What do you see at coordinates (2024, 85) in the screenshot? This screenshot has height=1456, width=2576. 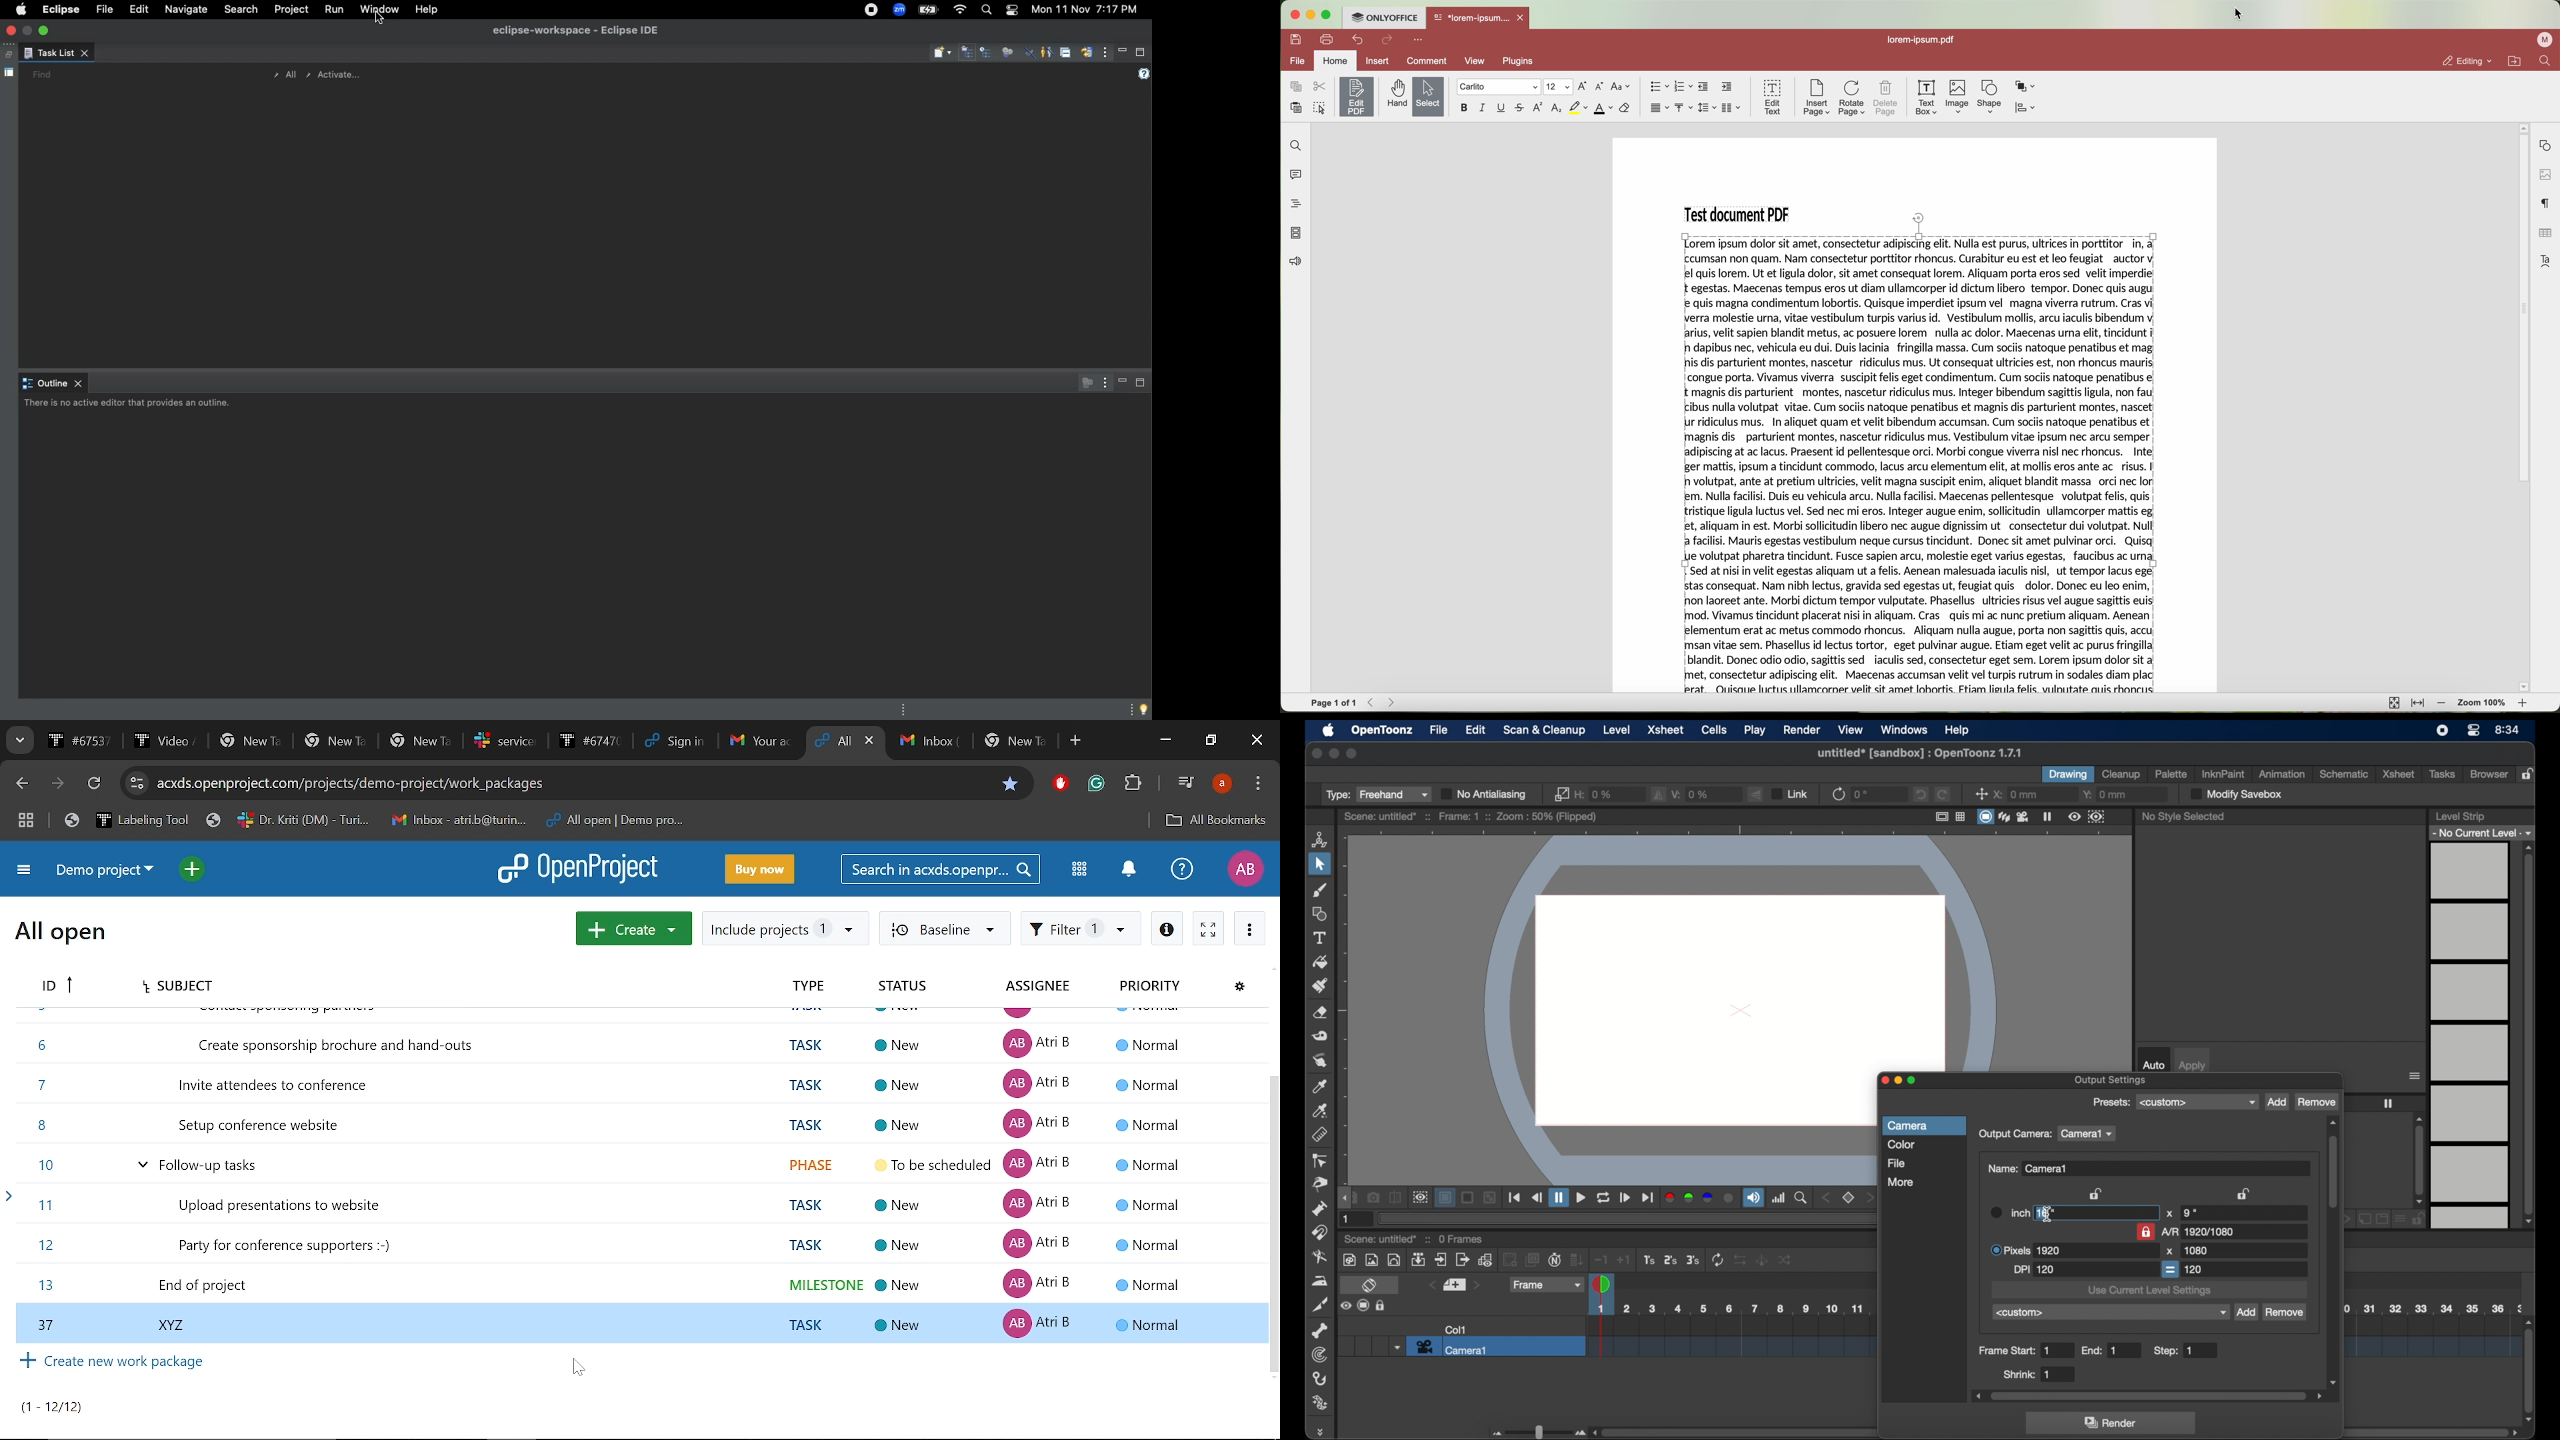 I see `arrange shape` at bounding box center [2024, 85].